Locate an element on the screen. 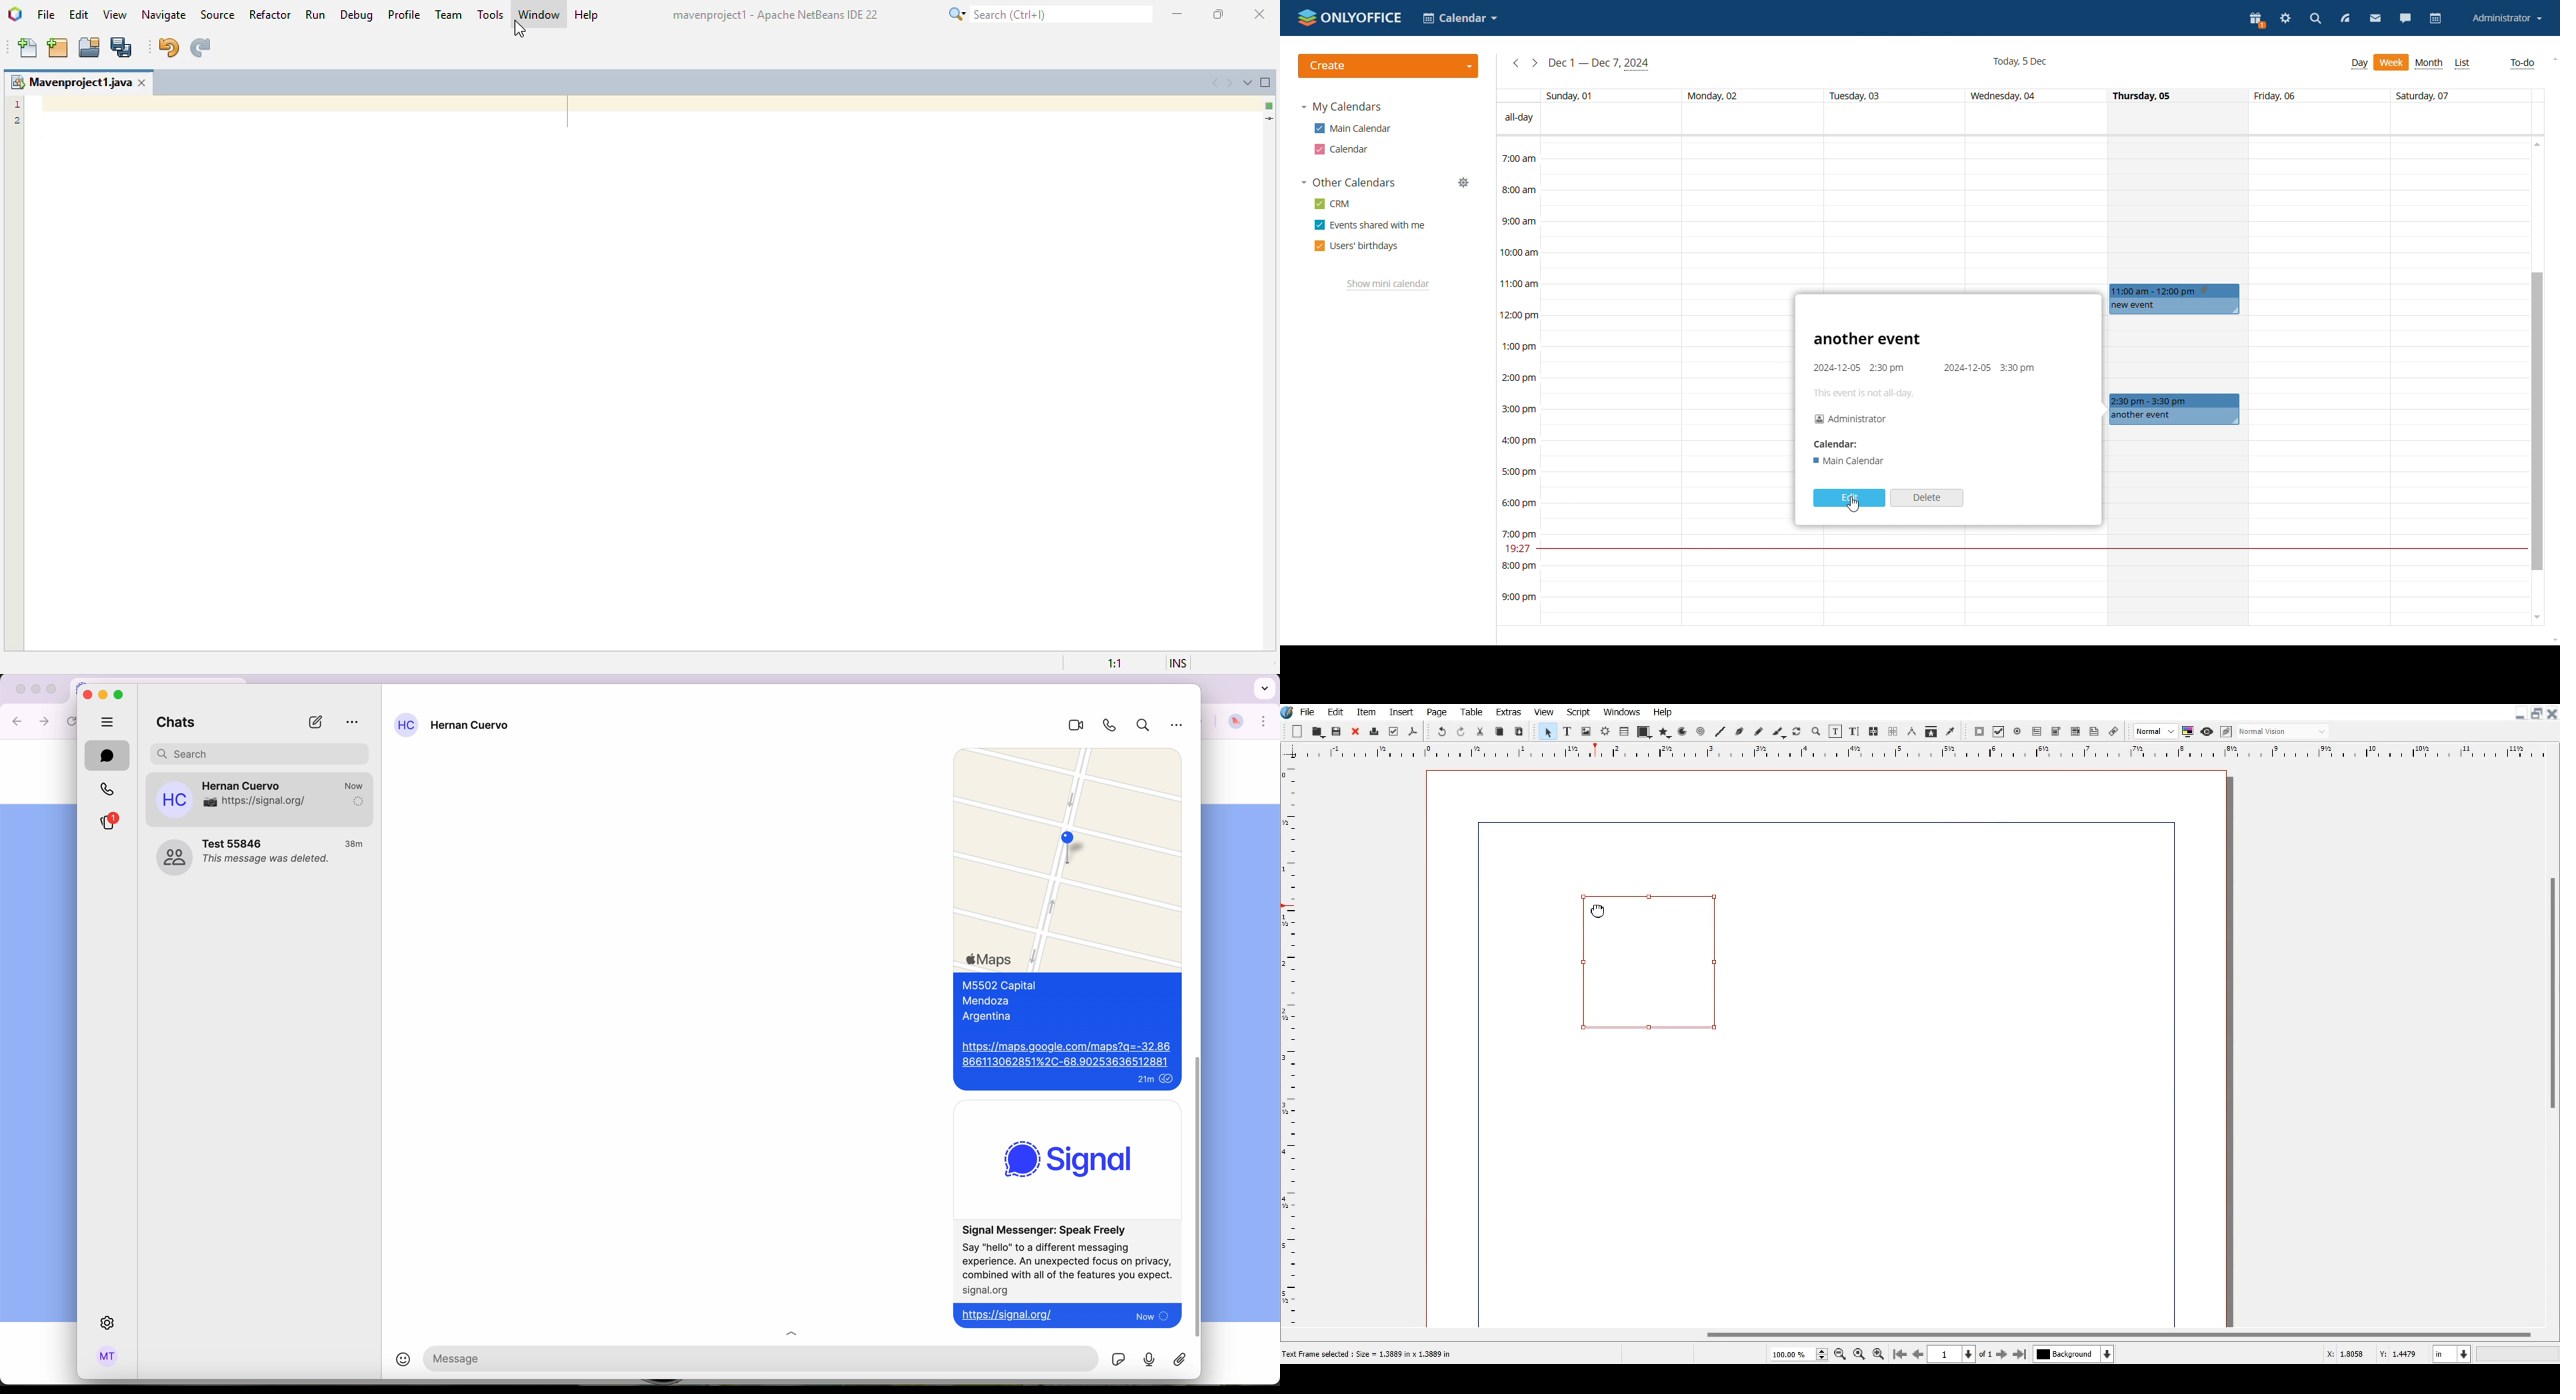 Image resolution: width=2576 pixels, height=1400 pixels. cursor is located at coordinates (1855, 506).